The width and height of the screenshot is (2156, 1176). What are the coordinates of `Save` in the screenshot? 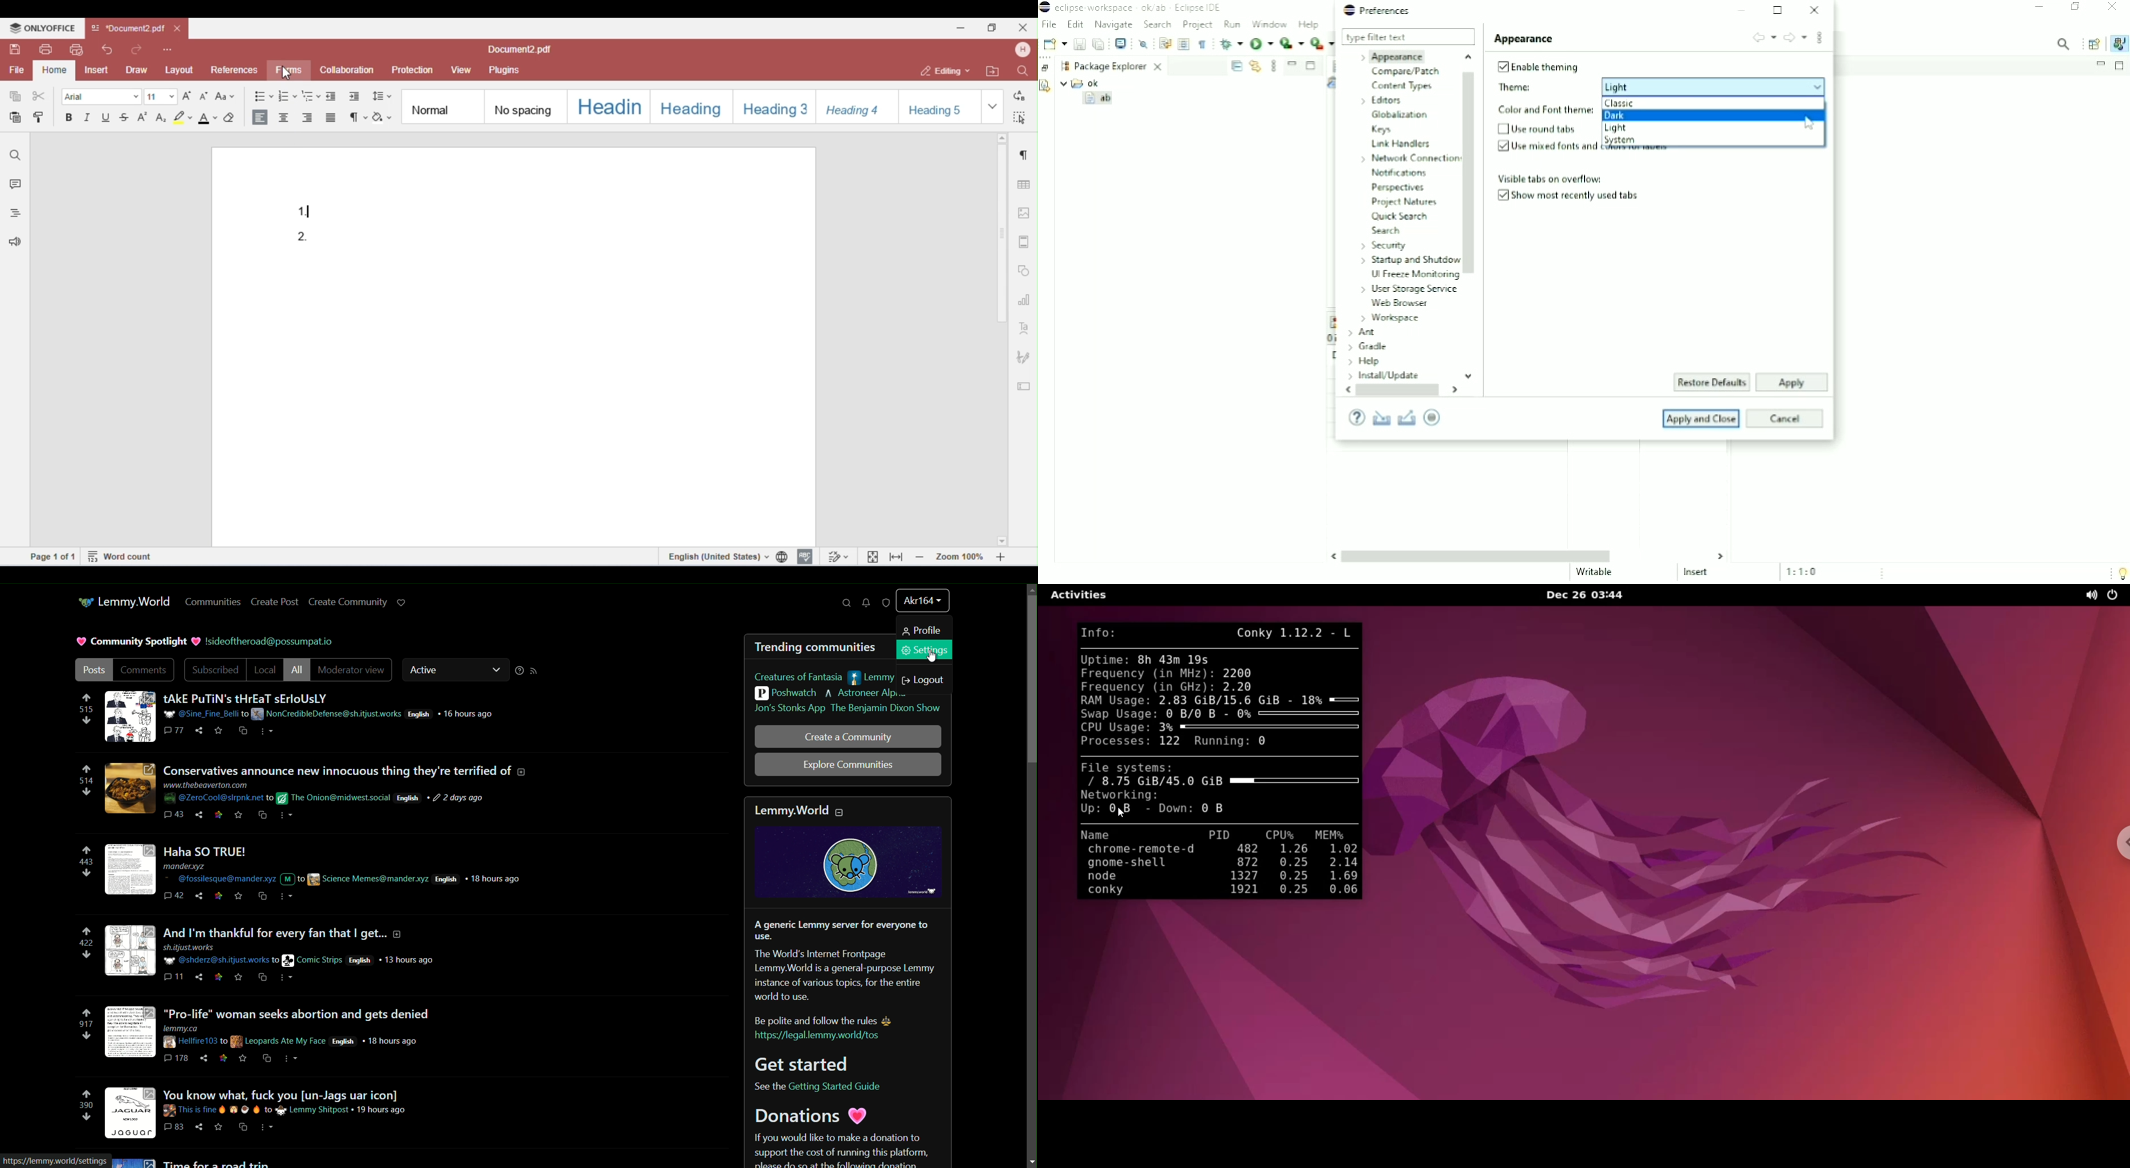 It's located at (1079, 44).